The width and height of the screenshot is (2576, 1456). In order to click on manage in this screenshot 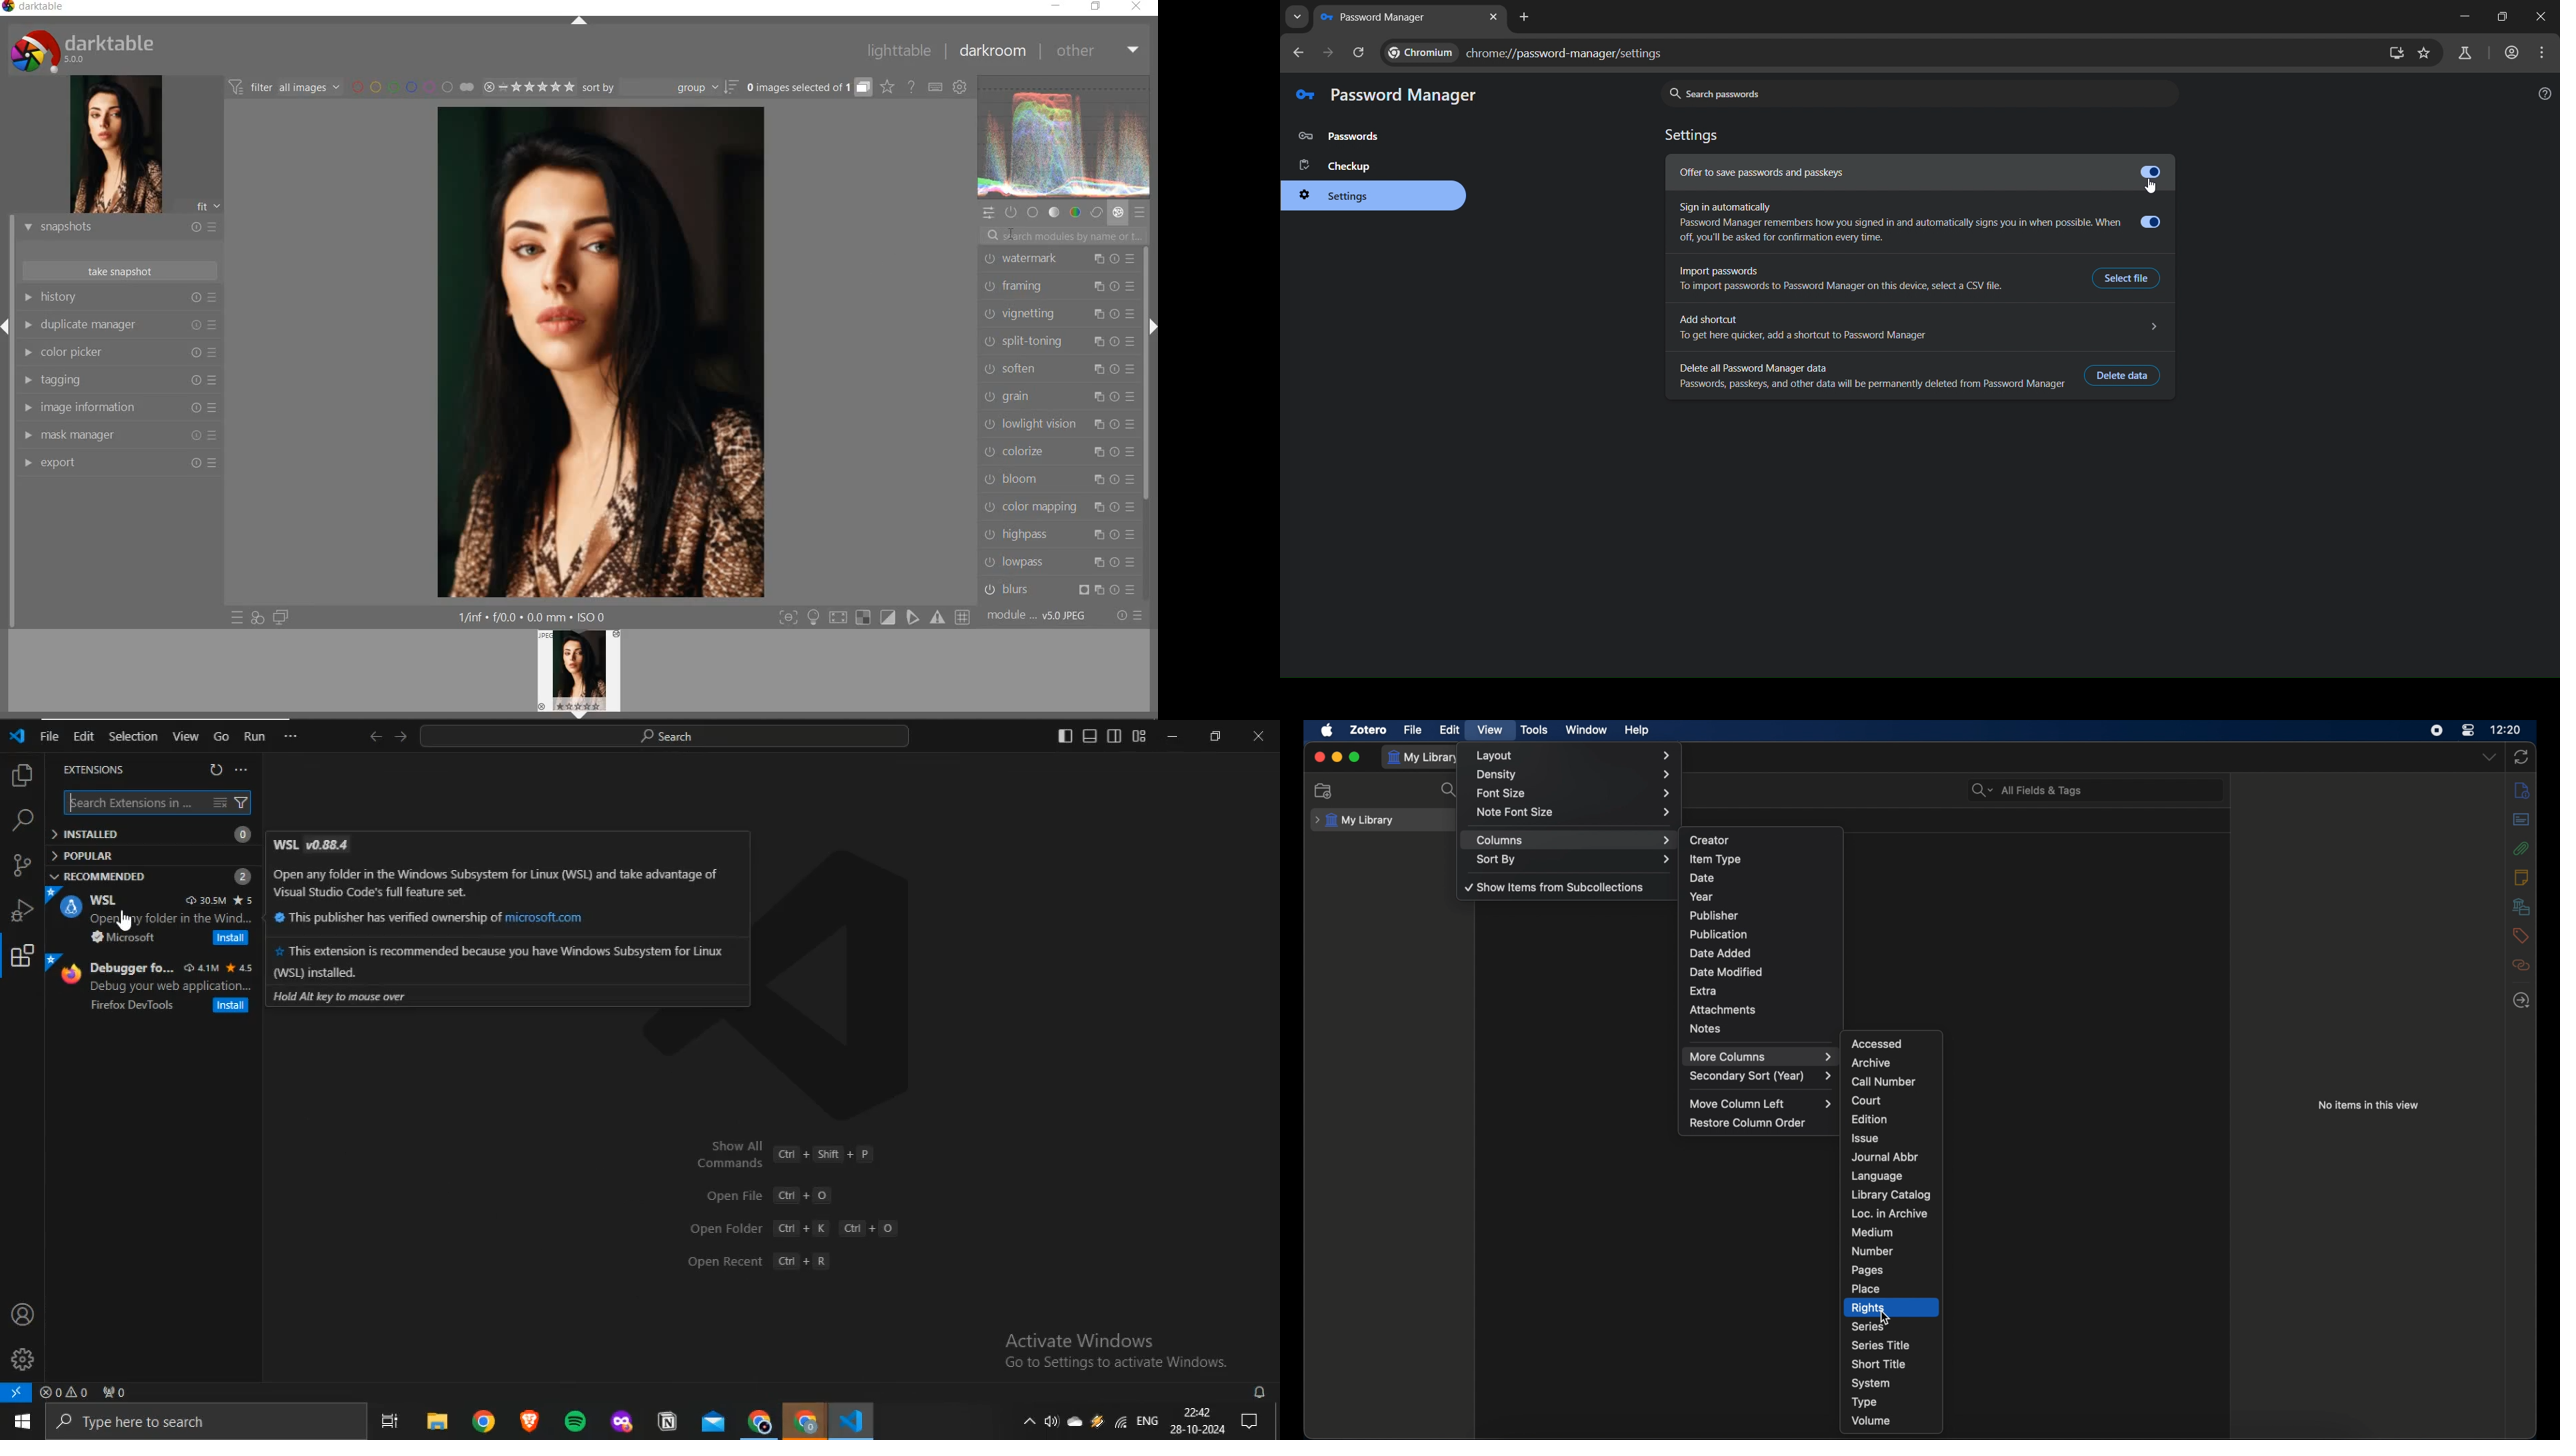, I will do `click(22, 1359)`.